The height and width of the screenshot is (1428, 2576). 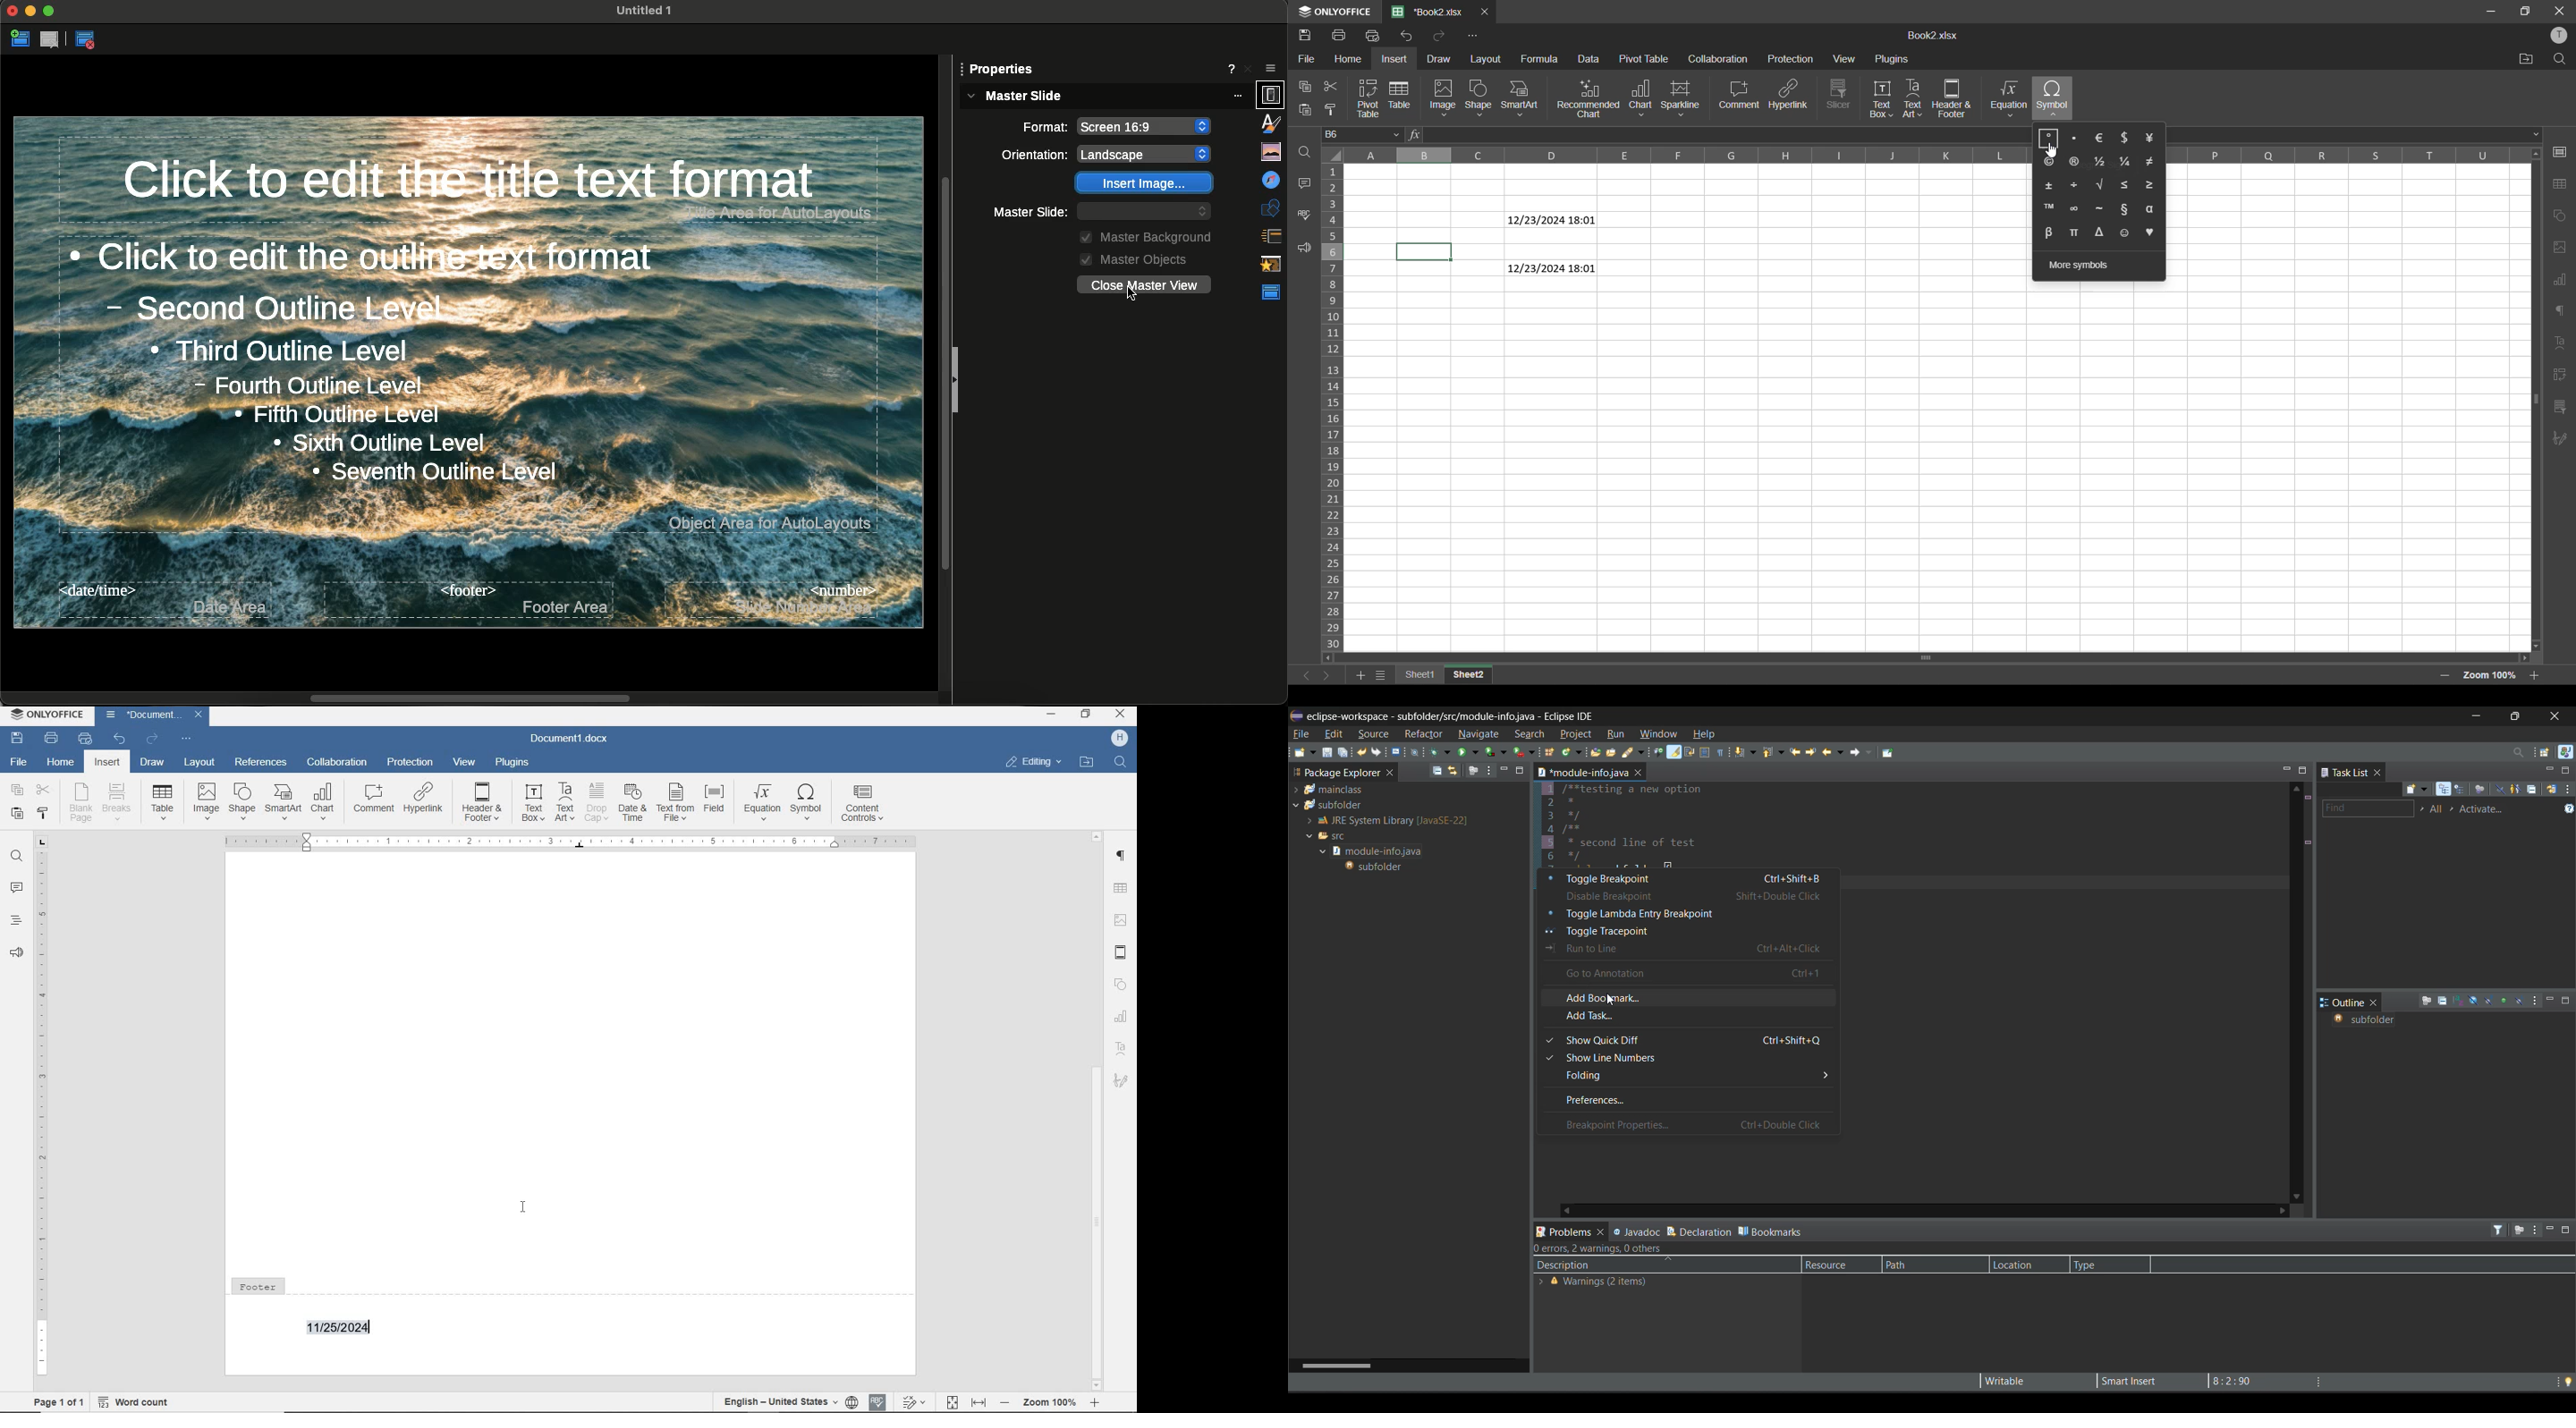 I want to click on insert, so click(x=1395, y=61).